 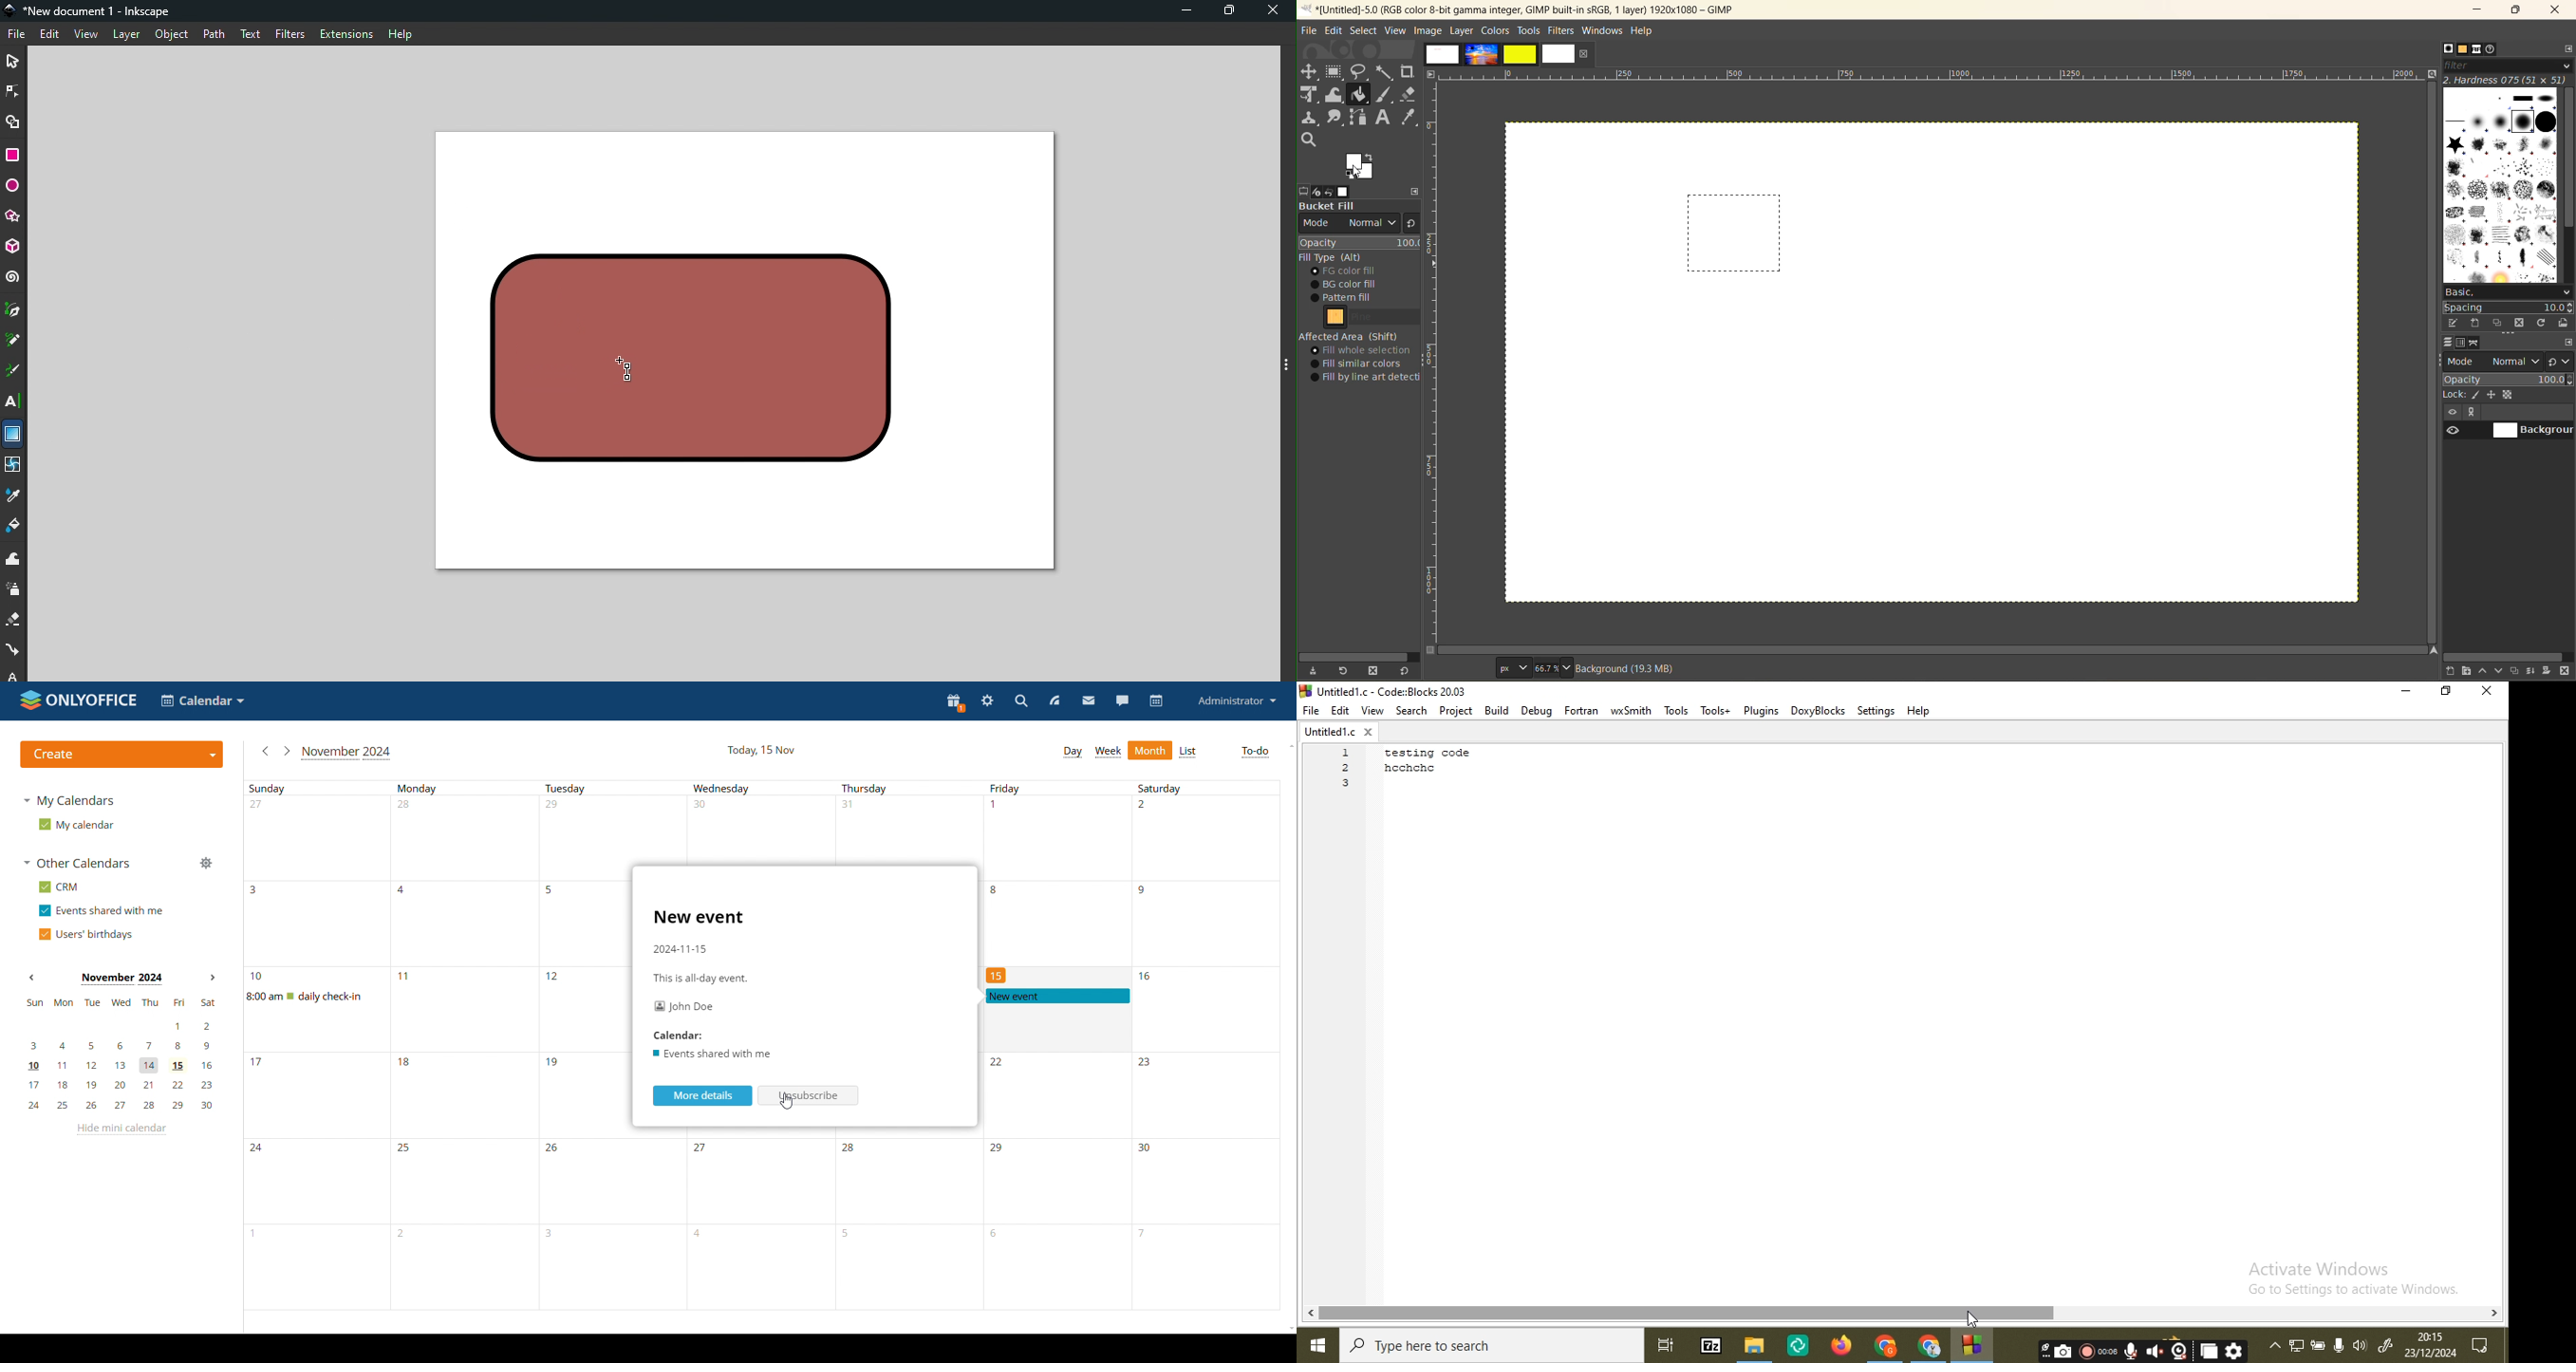 I want to click on Number, so click(x=552, y=1064).